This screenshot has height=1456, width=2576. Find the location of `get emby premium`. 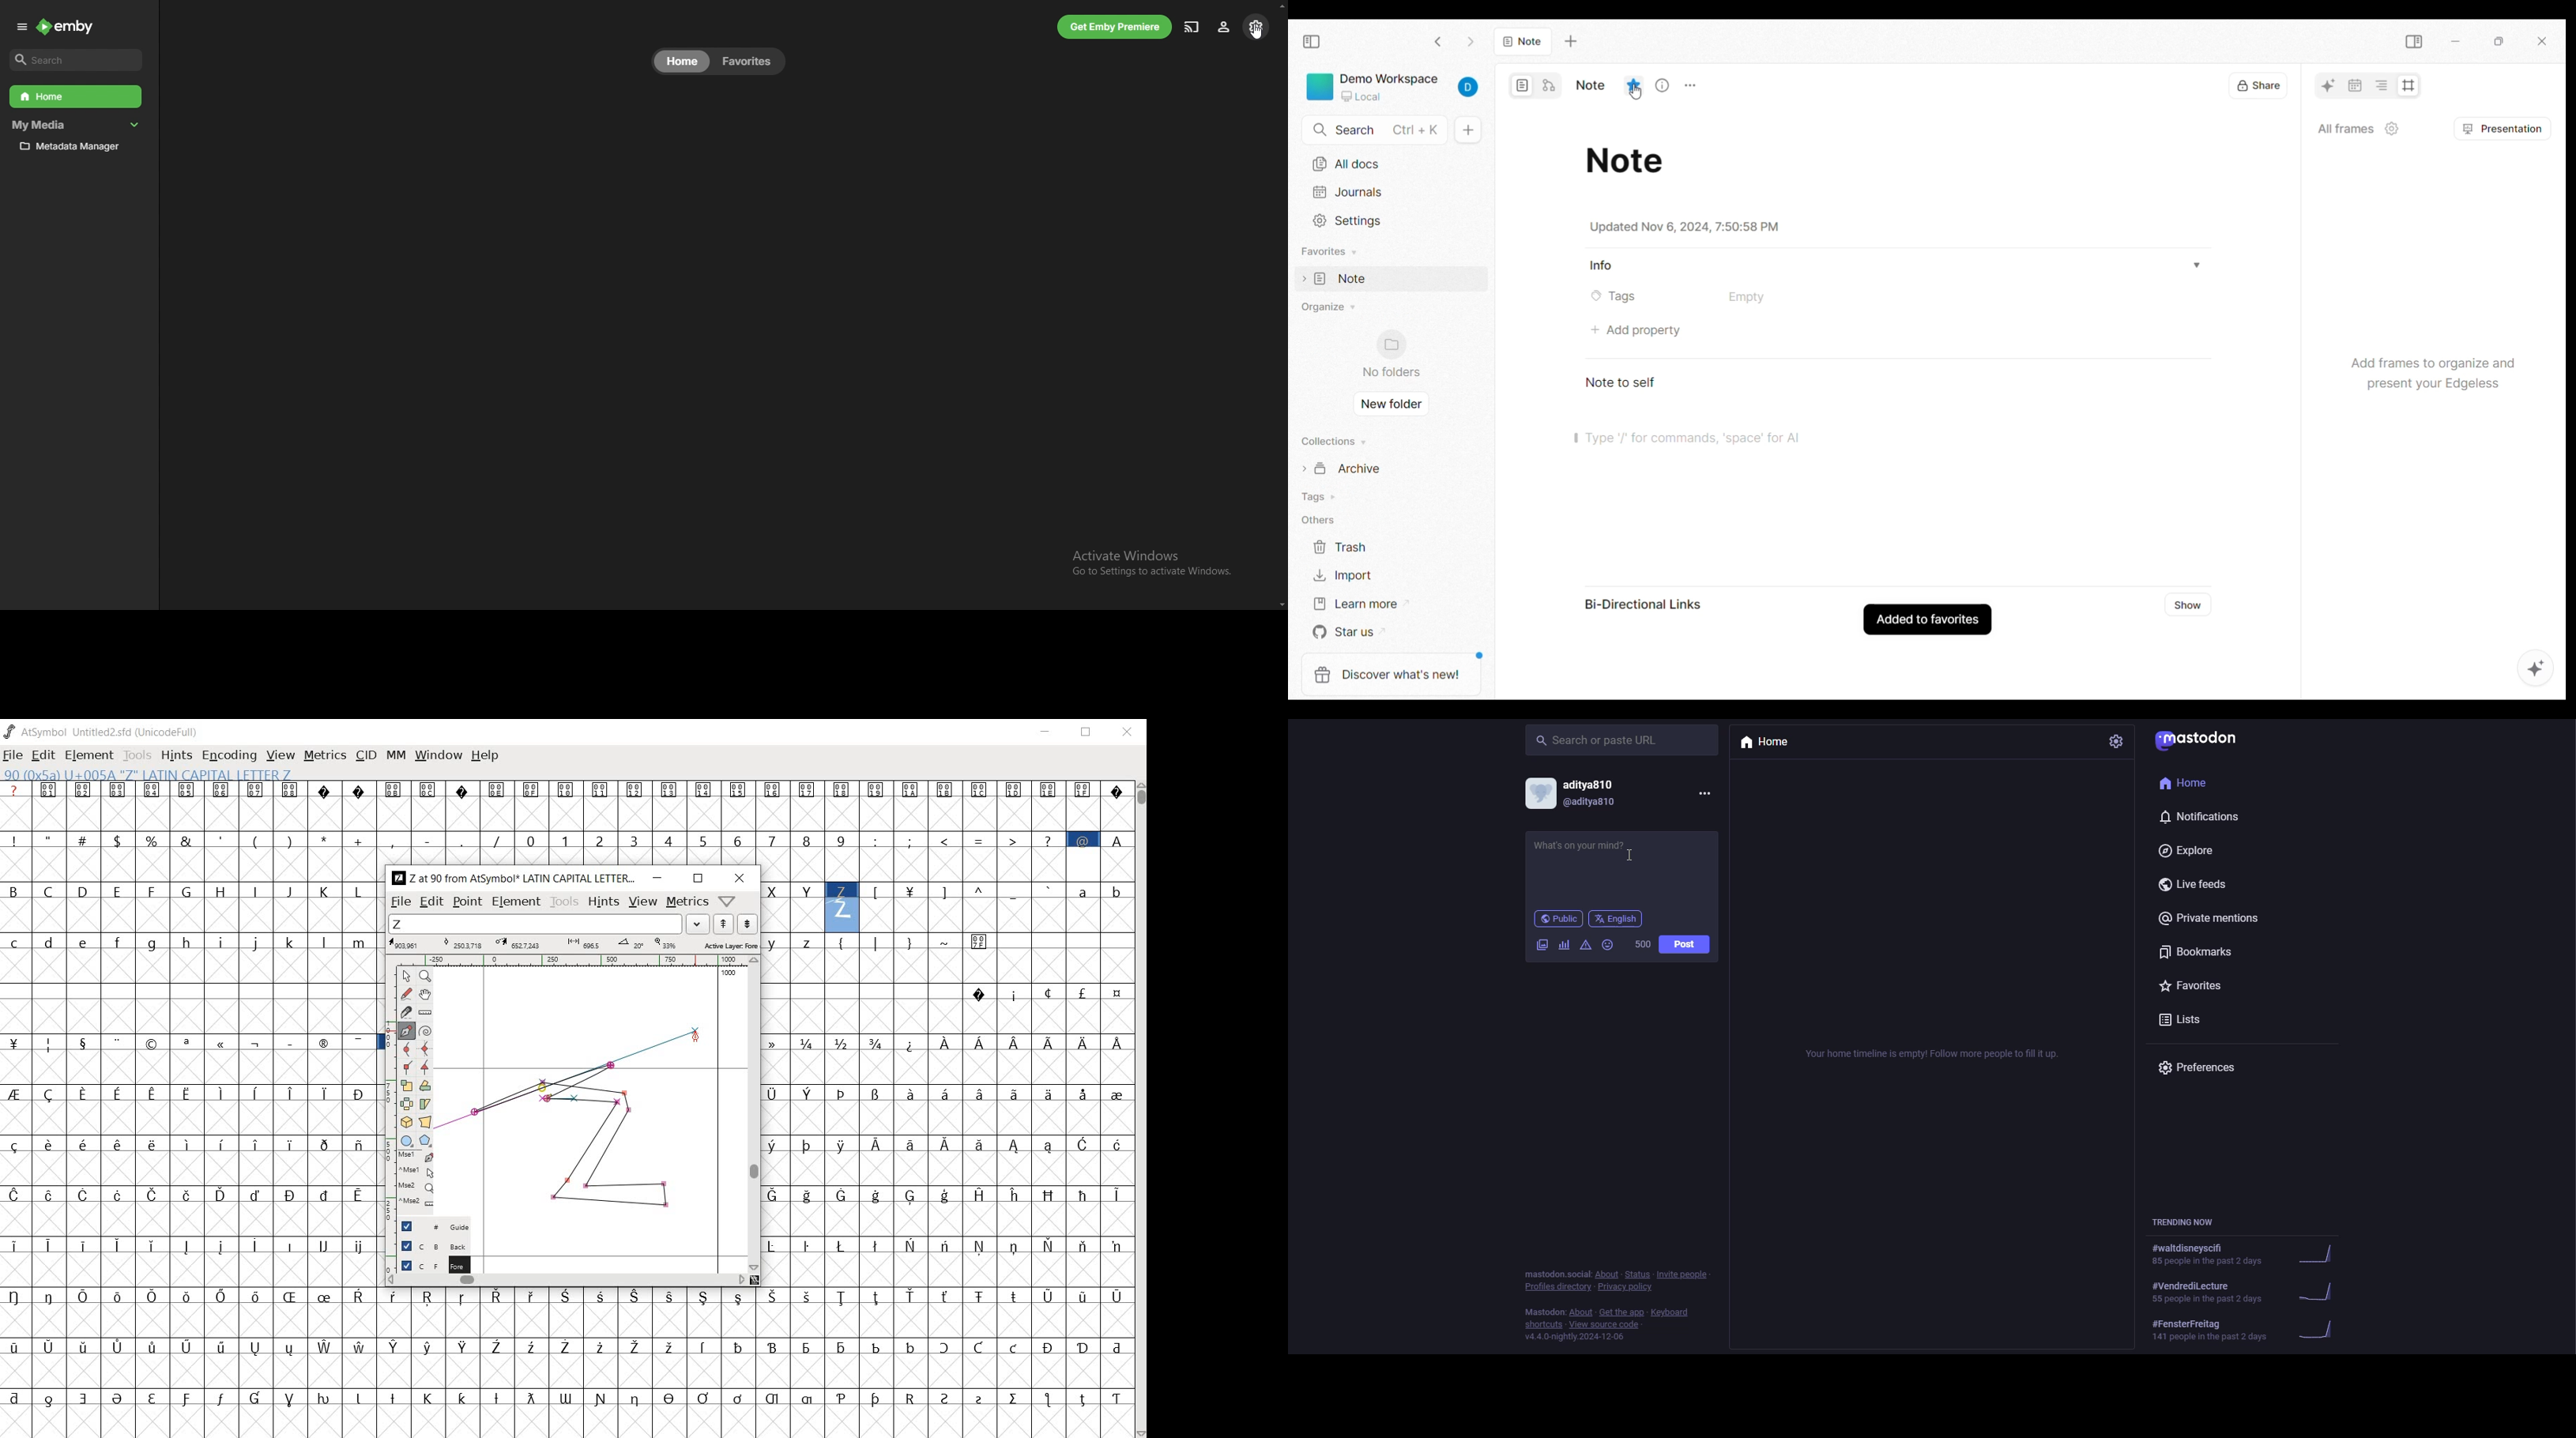

get emby premium is located at coordinates (1115, 27).